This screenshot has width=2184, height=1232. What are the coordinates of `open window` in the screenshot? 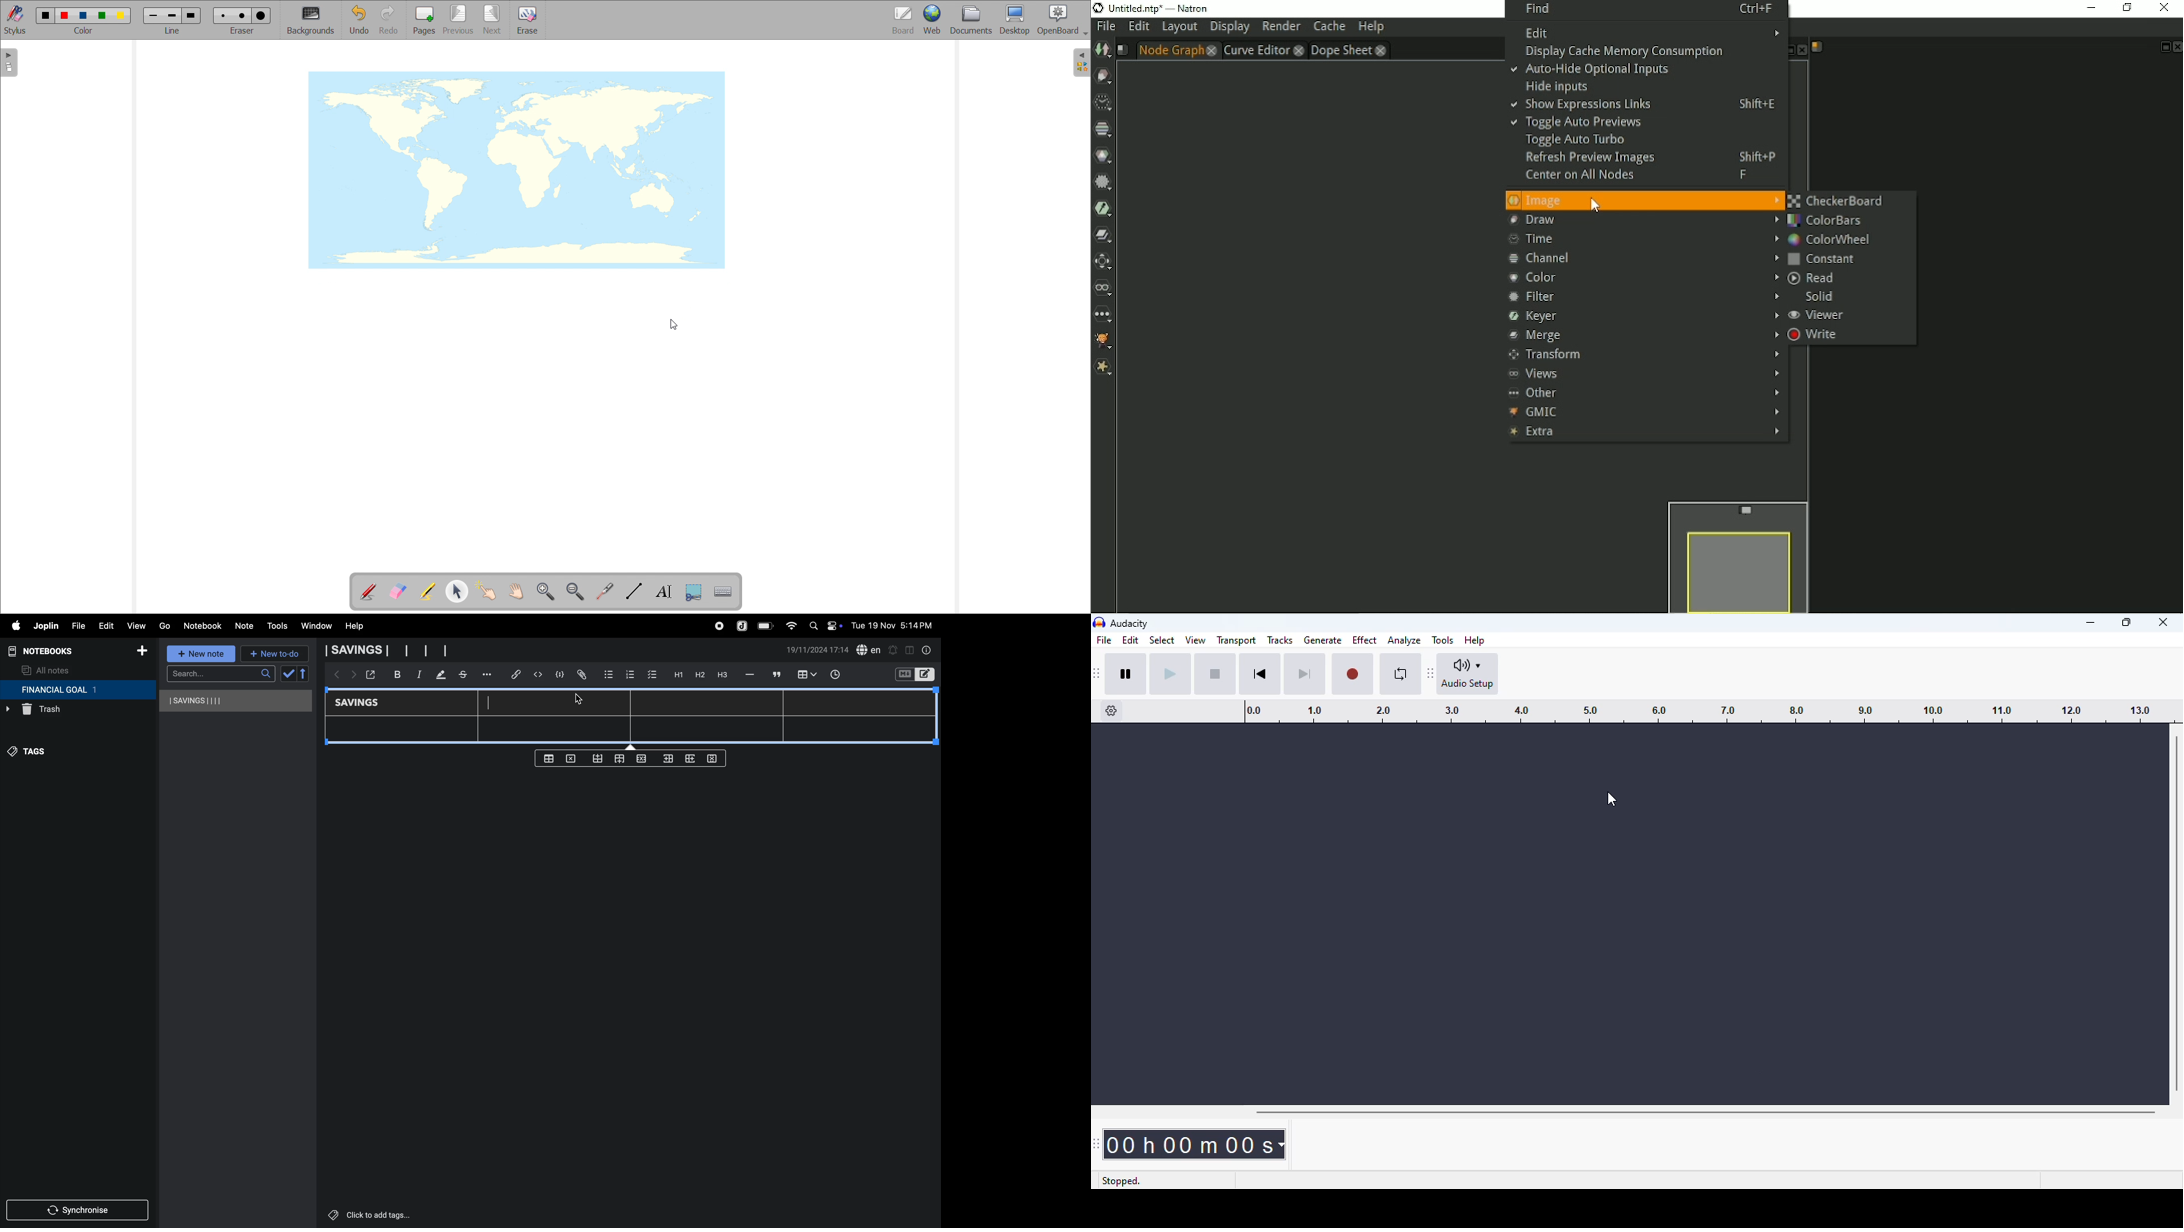 It's located at (370, 674).